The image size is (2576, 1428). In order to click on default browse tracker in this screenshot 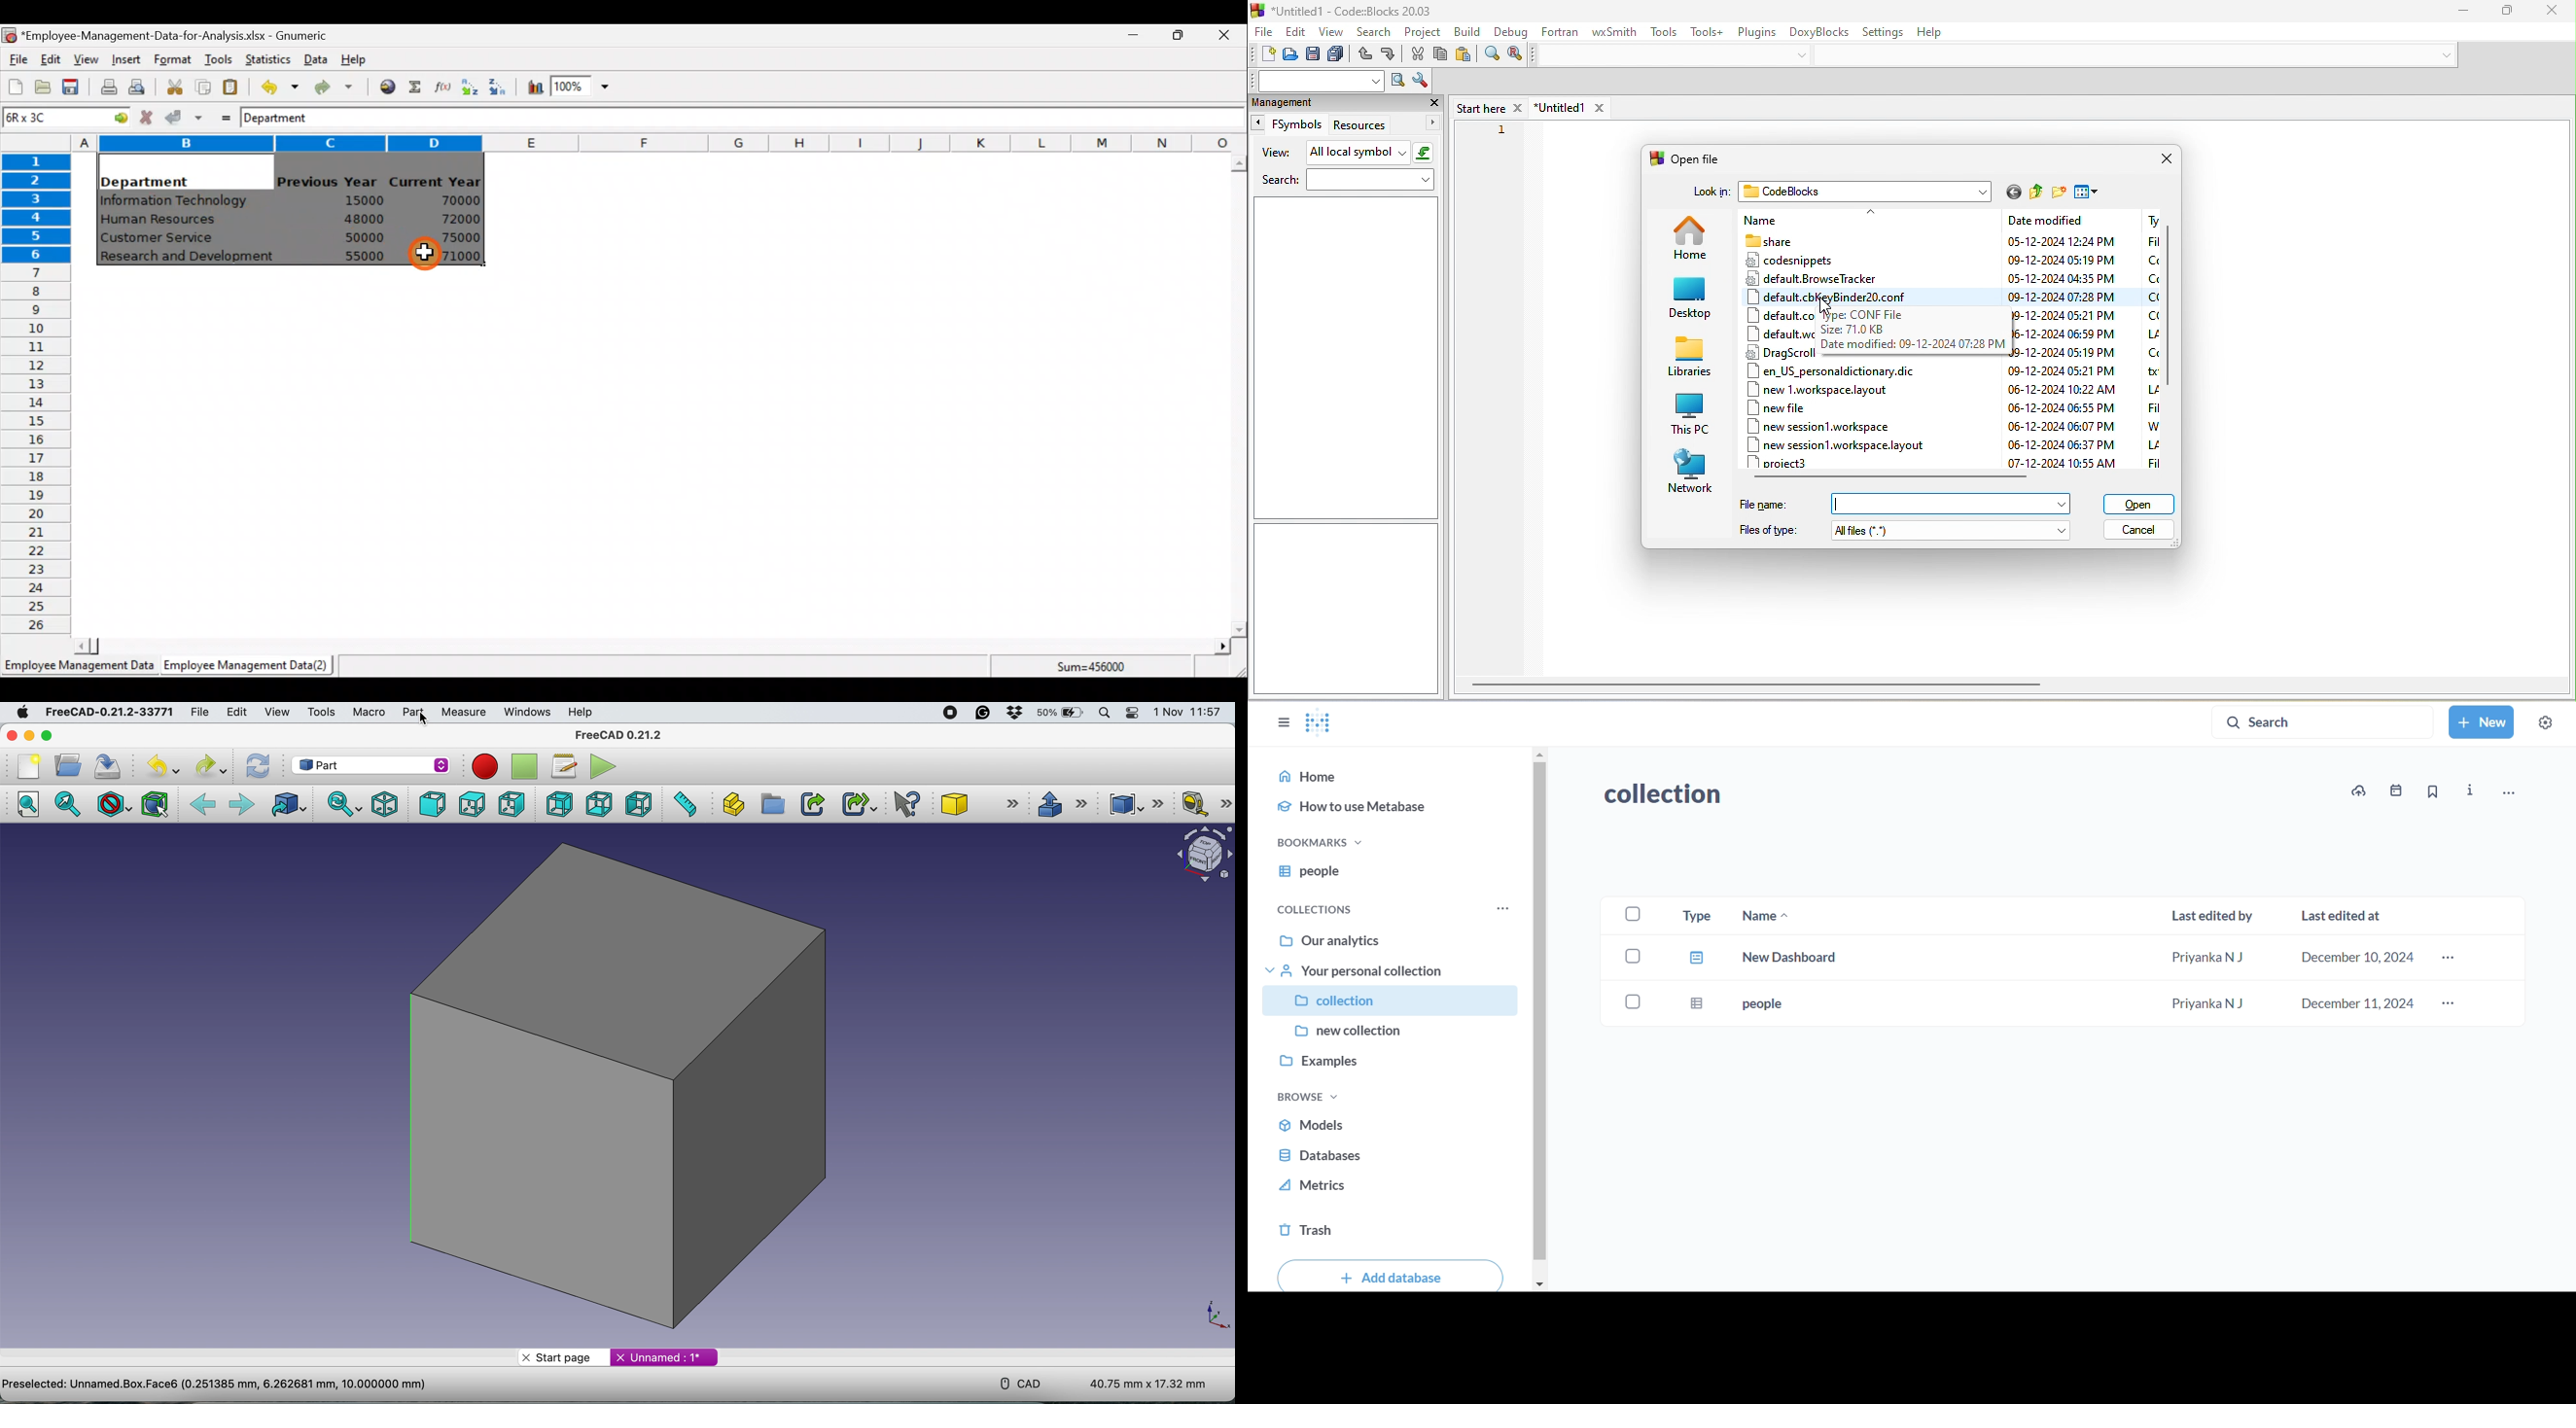, I will do `click(1837, 280)`.